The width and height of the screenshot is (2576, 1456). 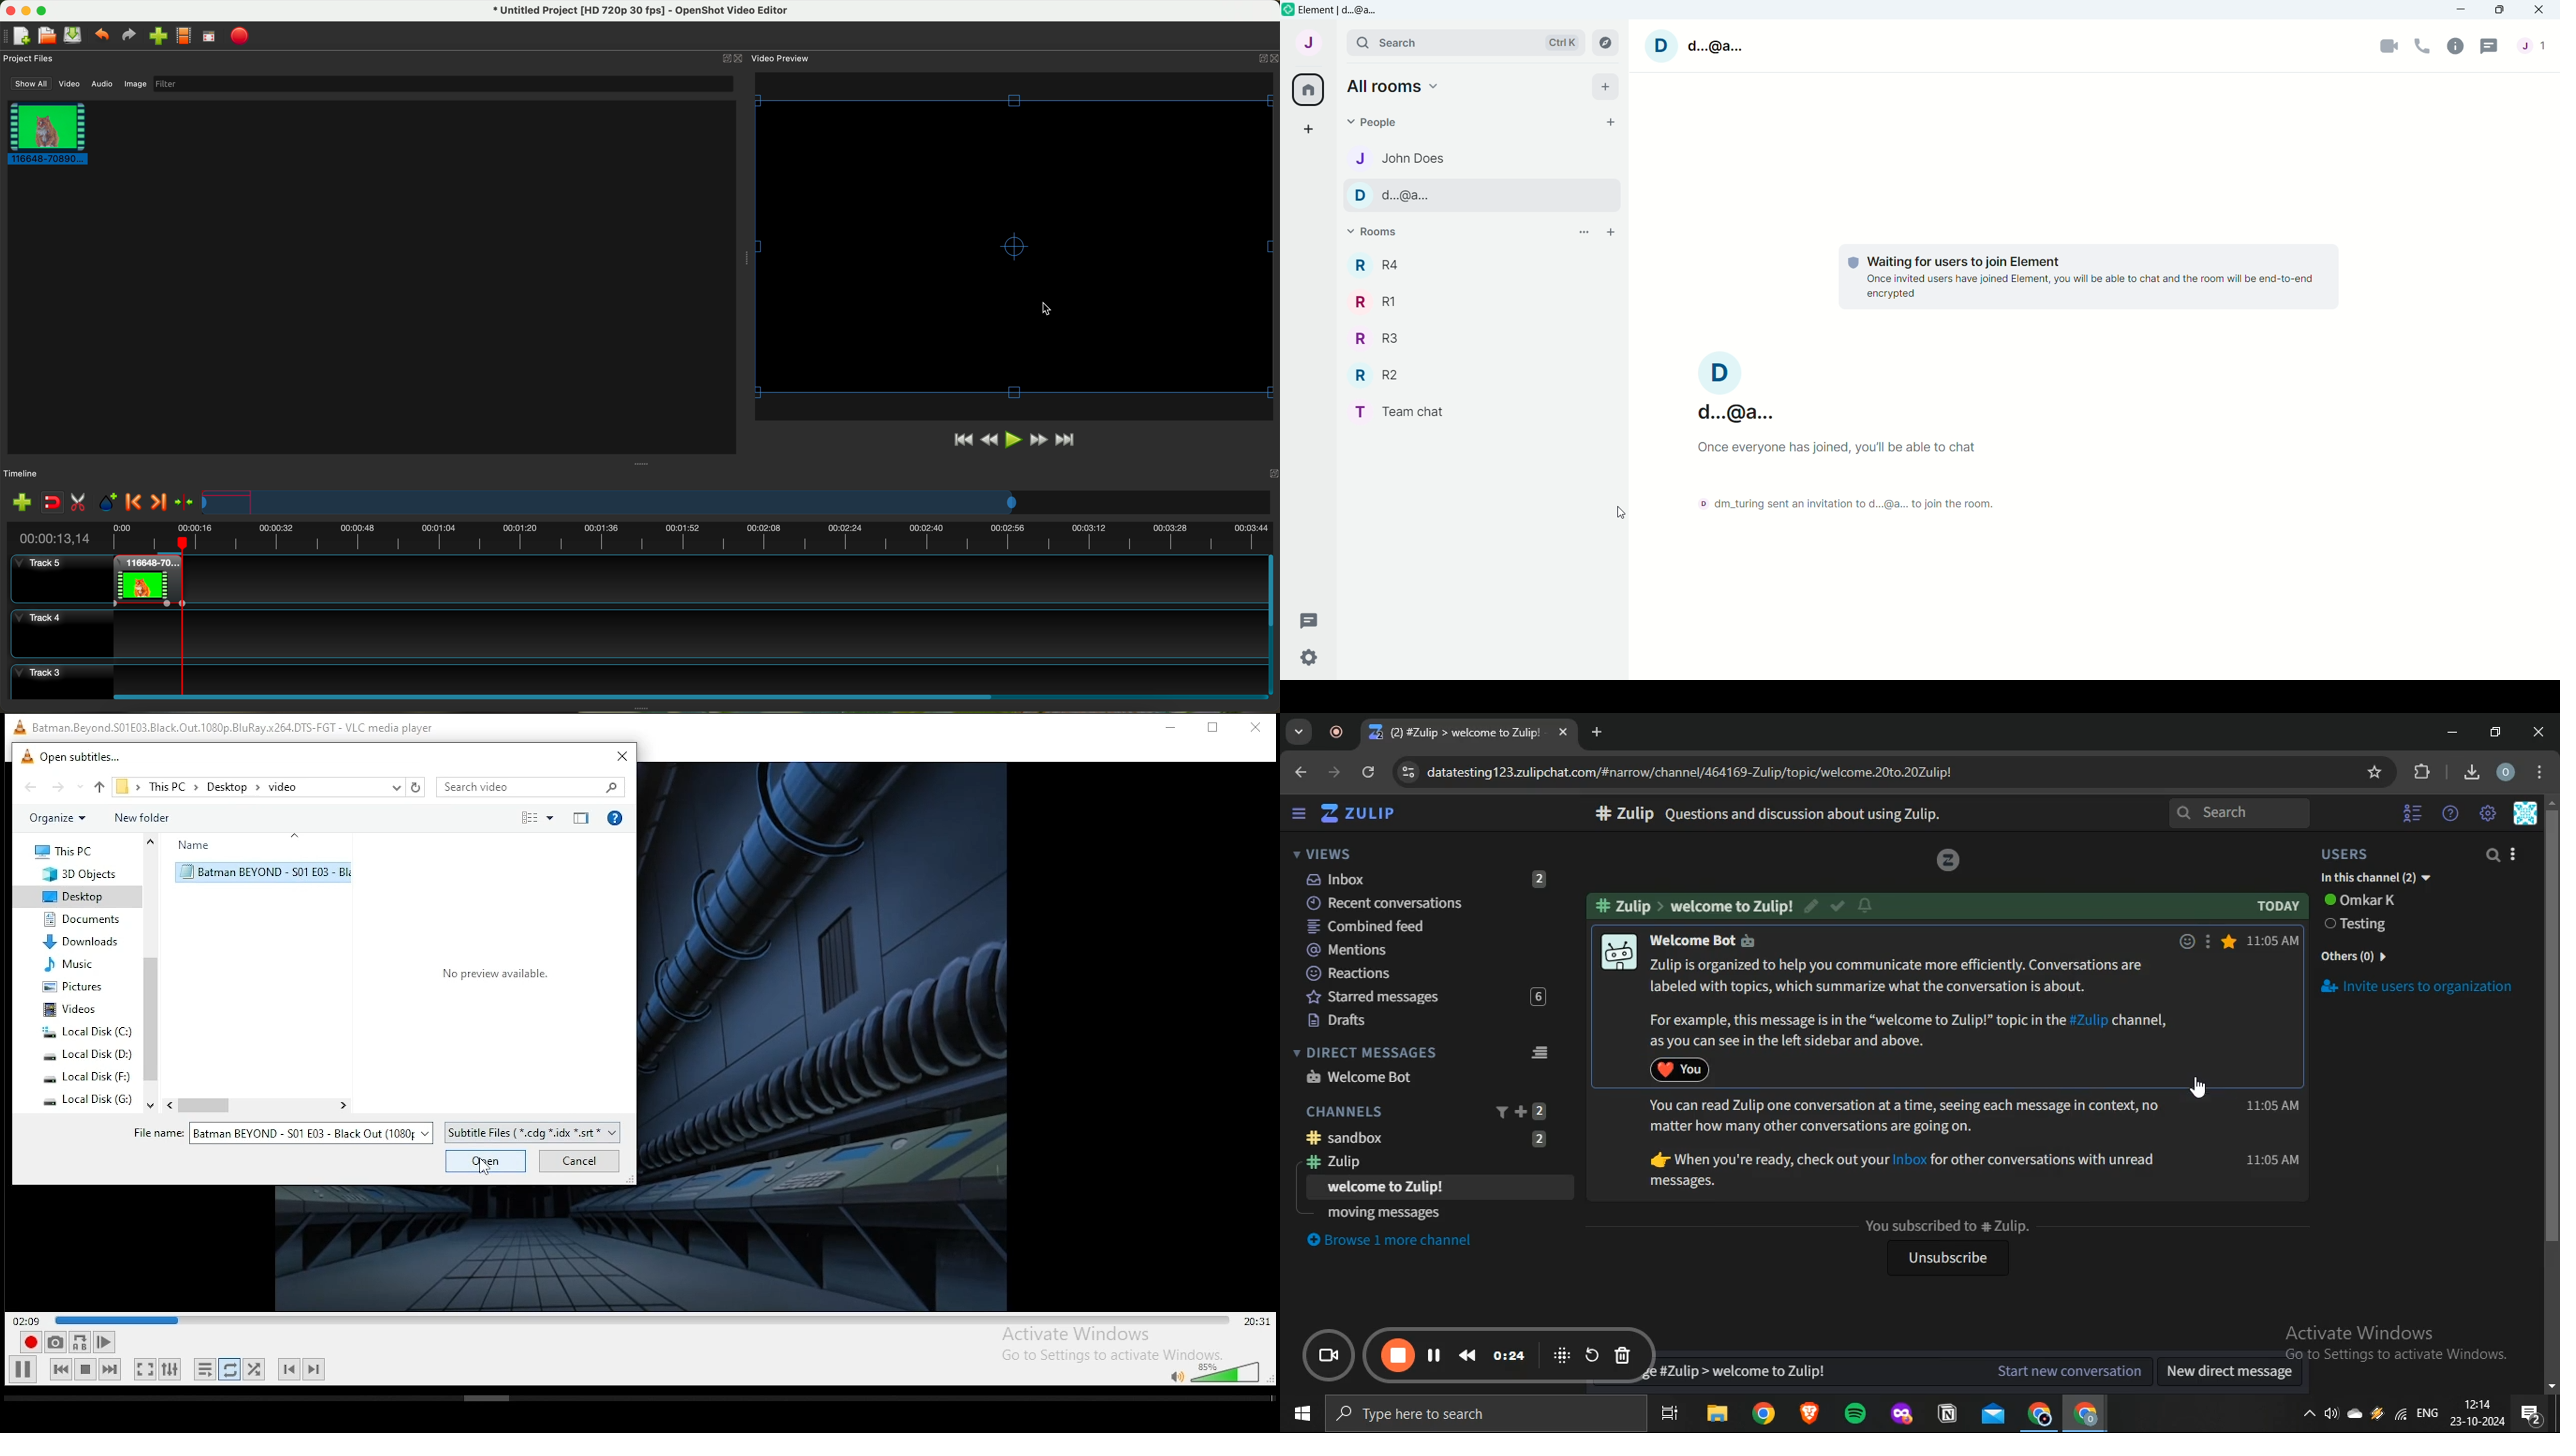 What do you see at coordinates (2206, 940) in the screenshot?
I see `message actions` at bounding box center [2206, 940].